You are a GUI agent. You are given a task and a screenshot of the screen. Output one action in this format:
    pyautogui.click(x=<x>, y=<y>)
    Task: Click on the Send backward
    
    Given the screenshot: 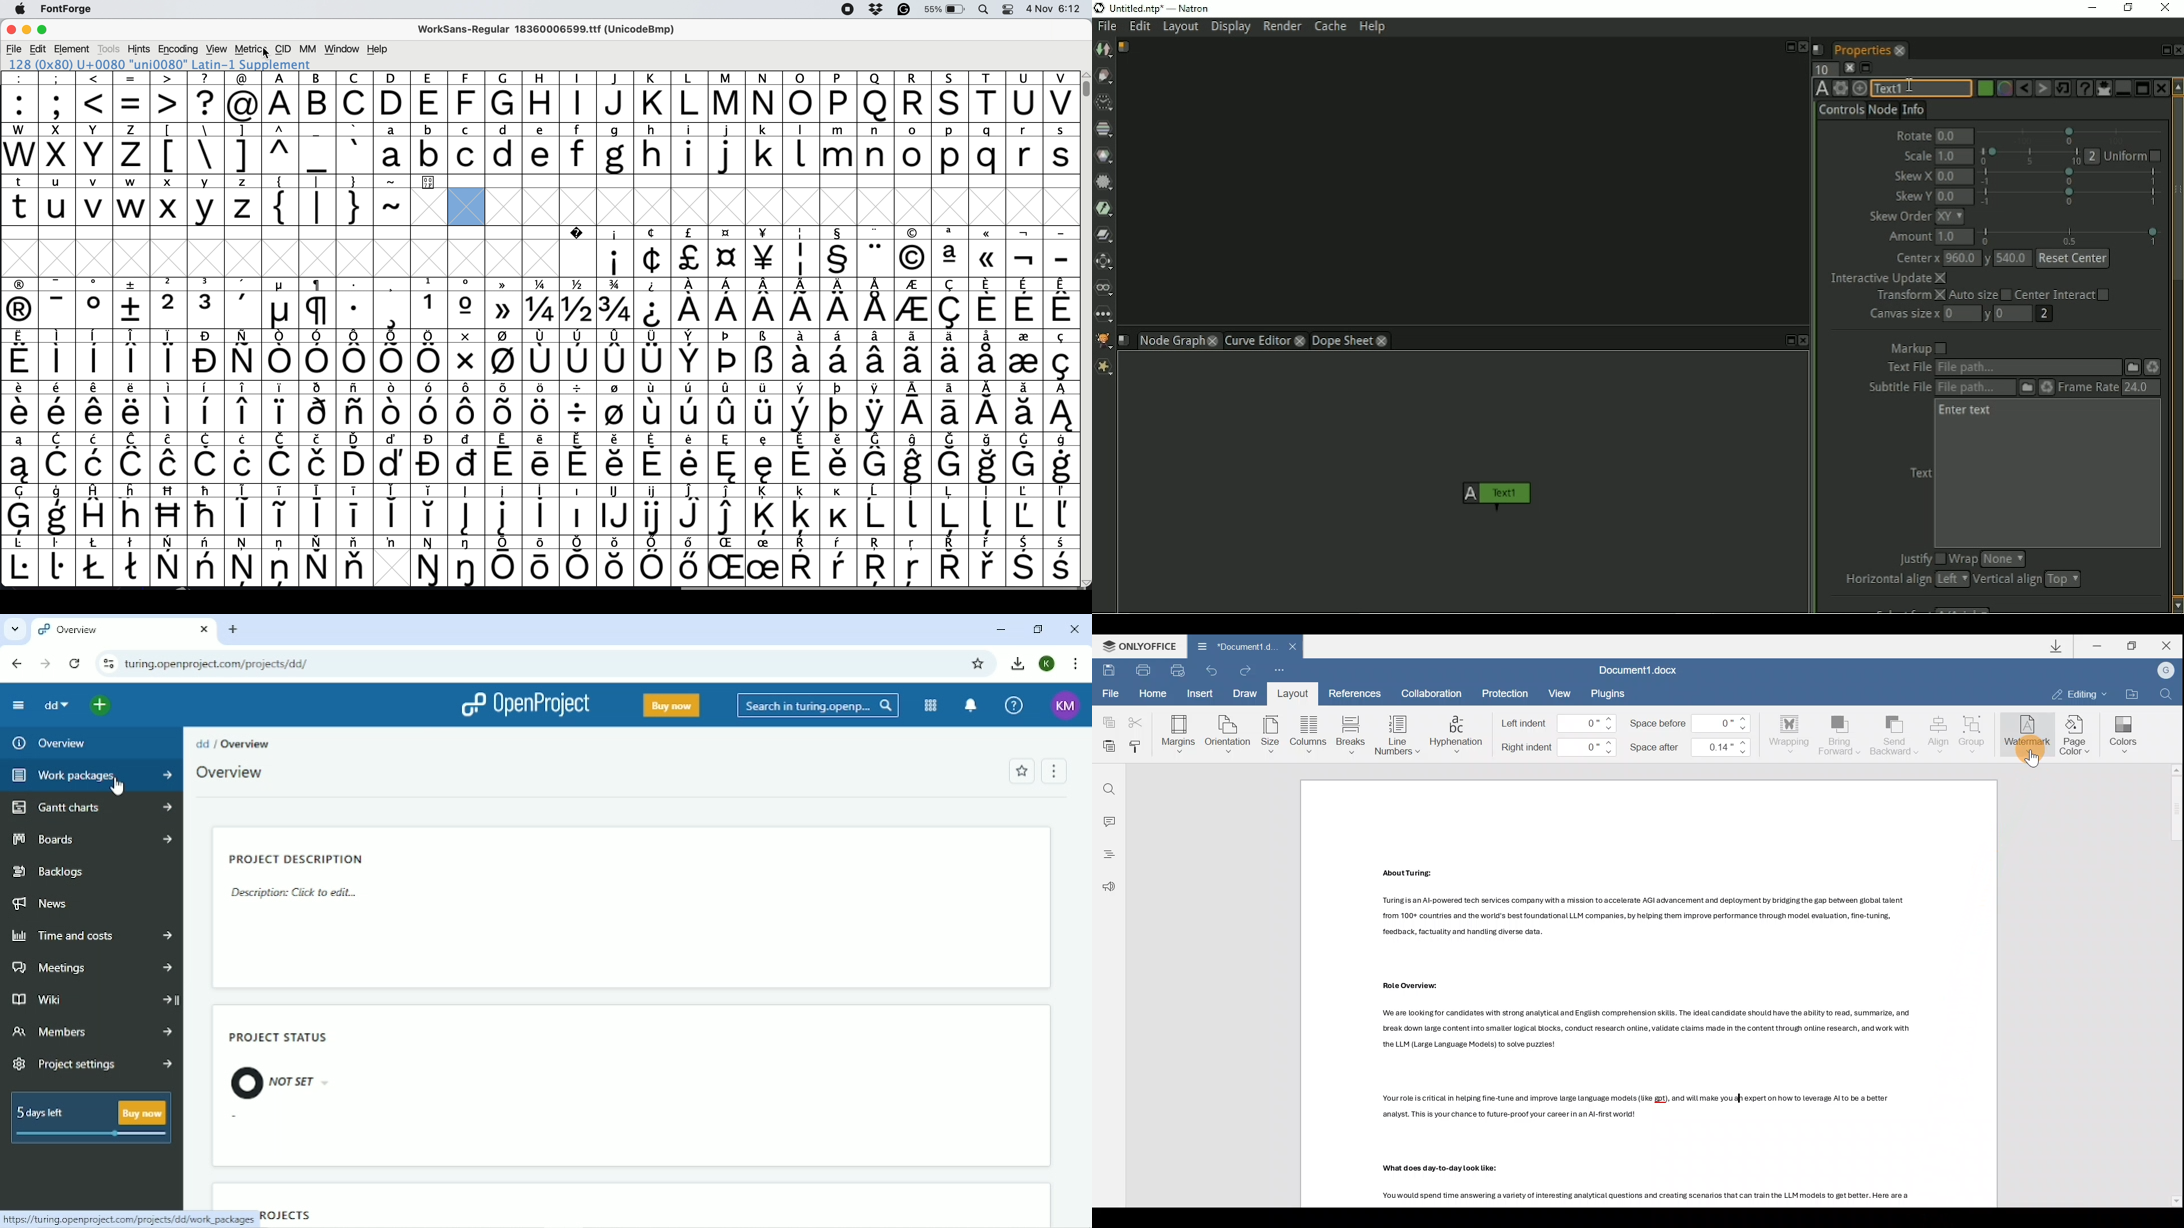 What is the action you would take?
    pyautogui.click(x=1896, y=734)
    